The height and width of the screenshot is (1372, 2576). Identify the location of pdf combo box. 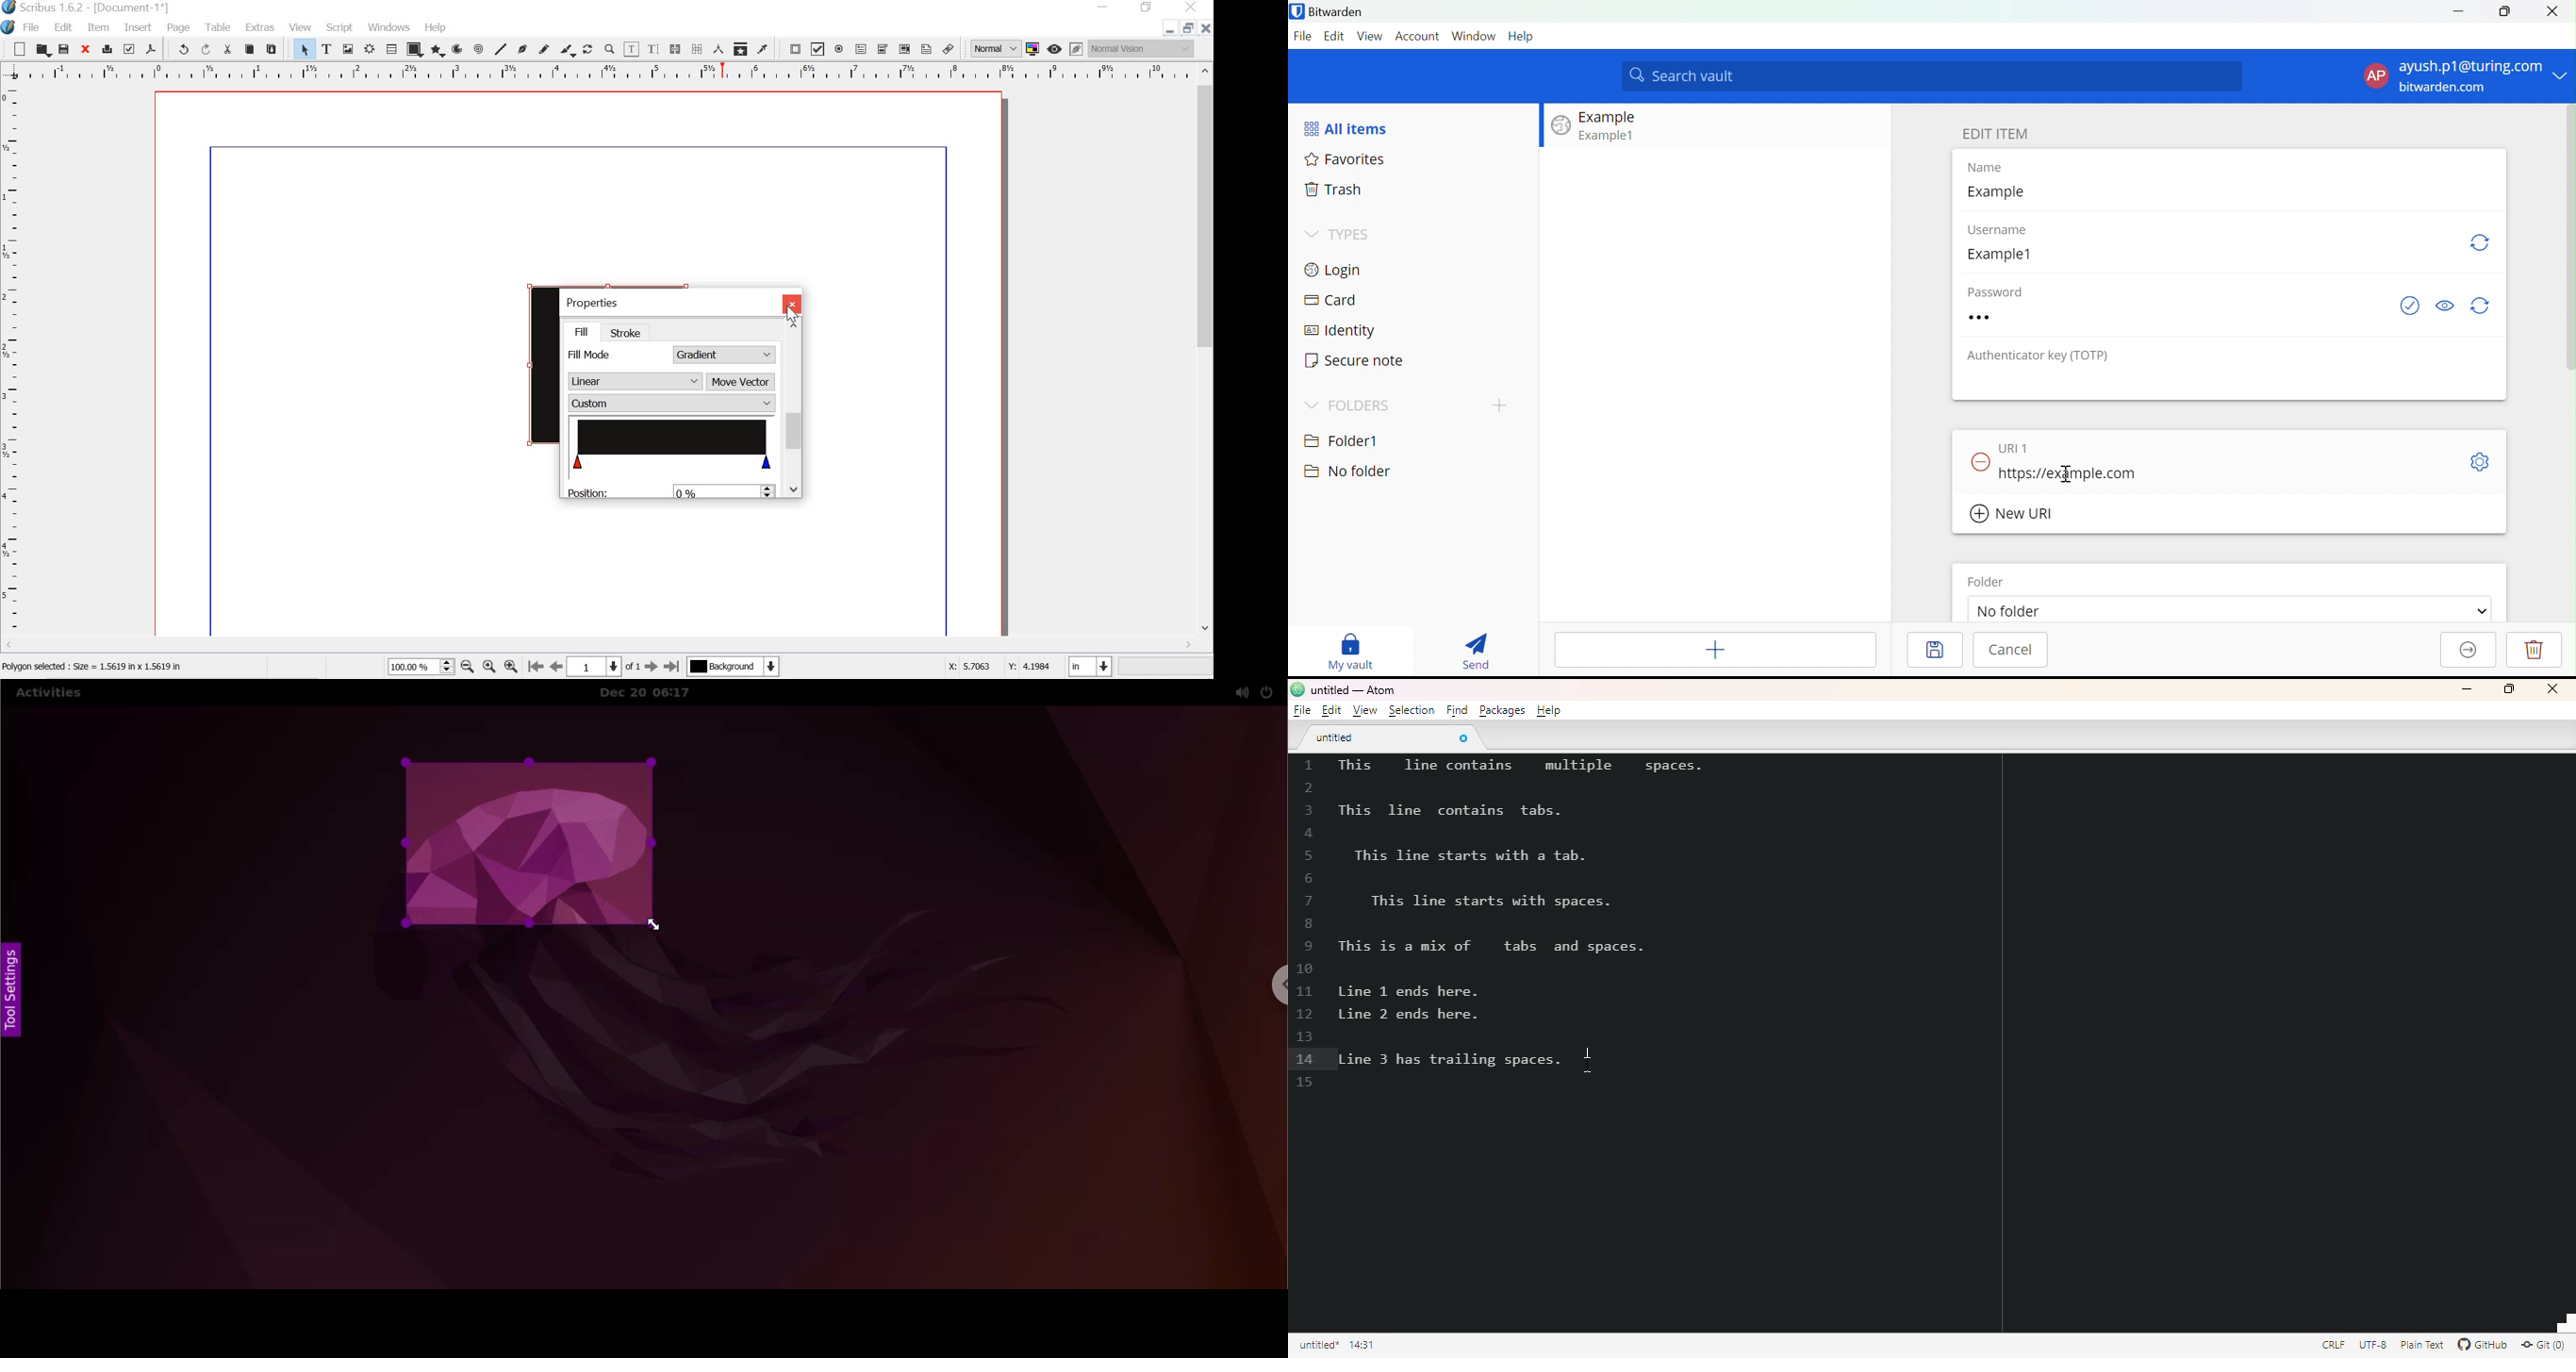
(883, 49).